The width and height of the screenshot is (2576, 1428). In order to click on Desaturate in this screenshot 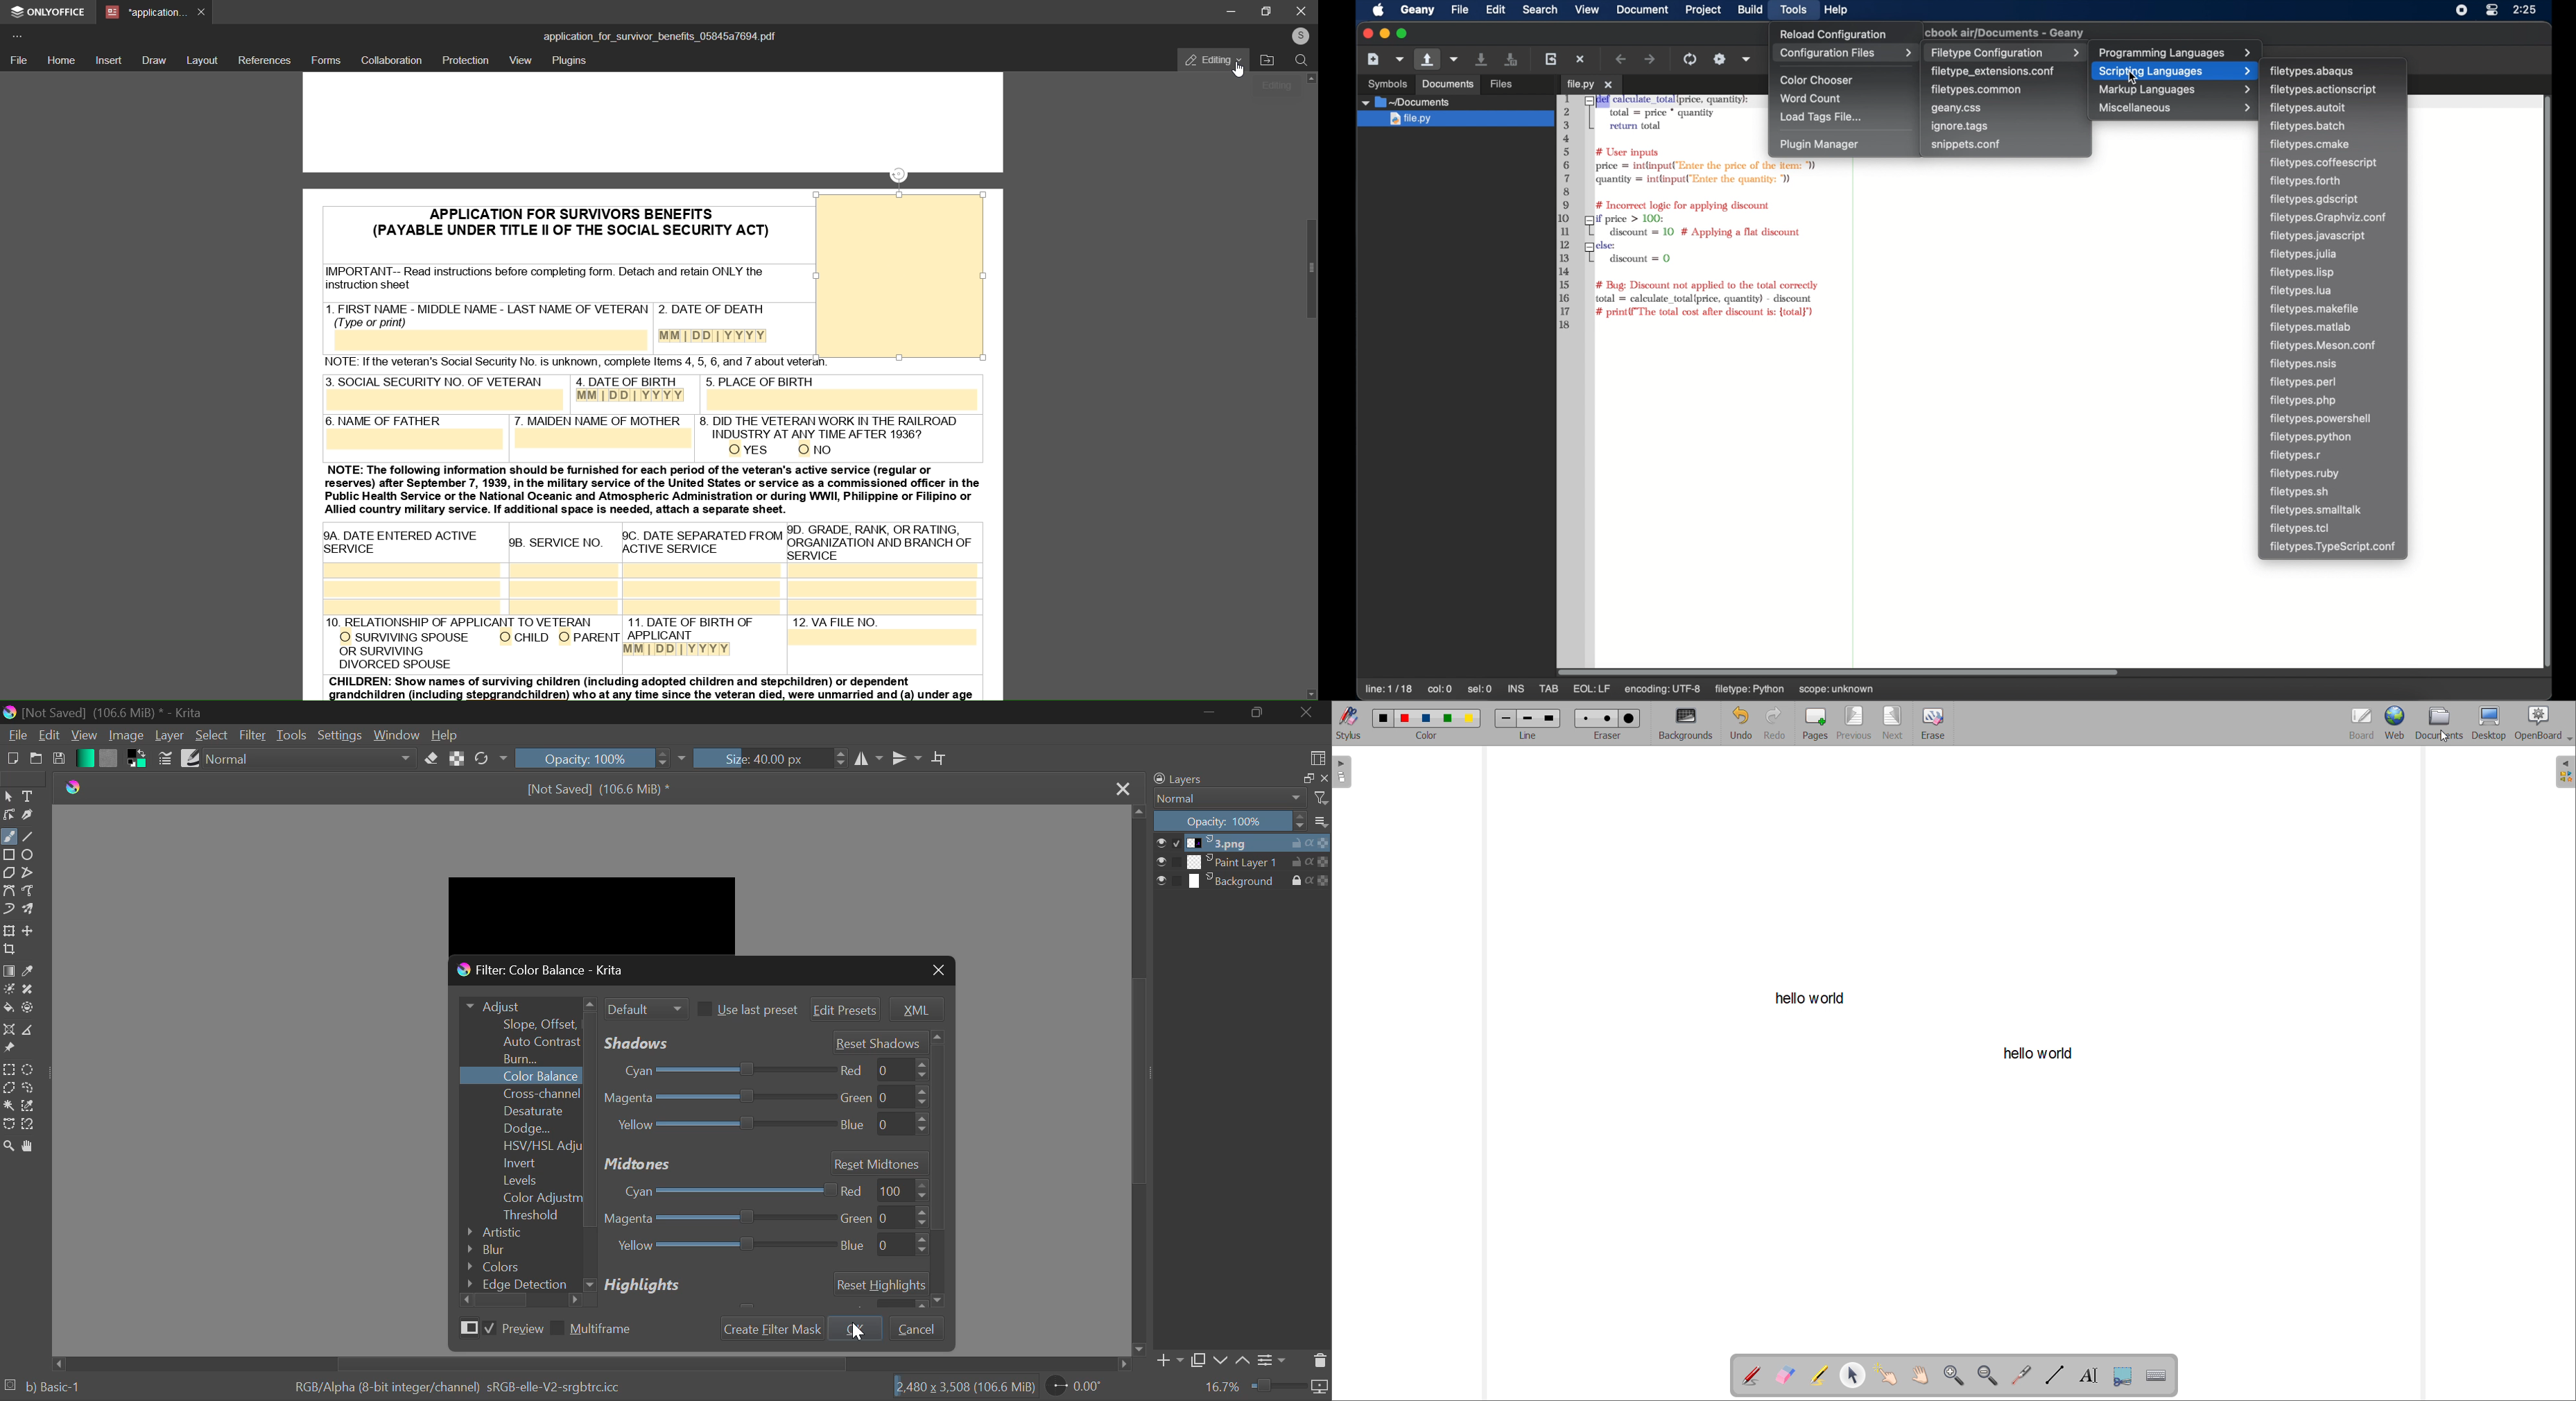, I will do `click(519, 1111)`.